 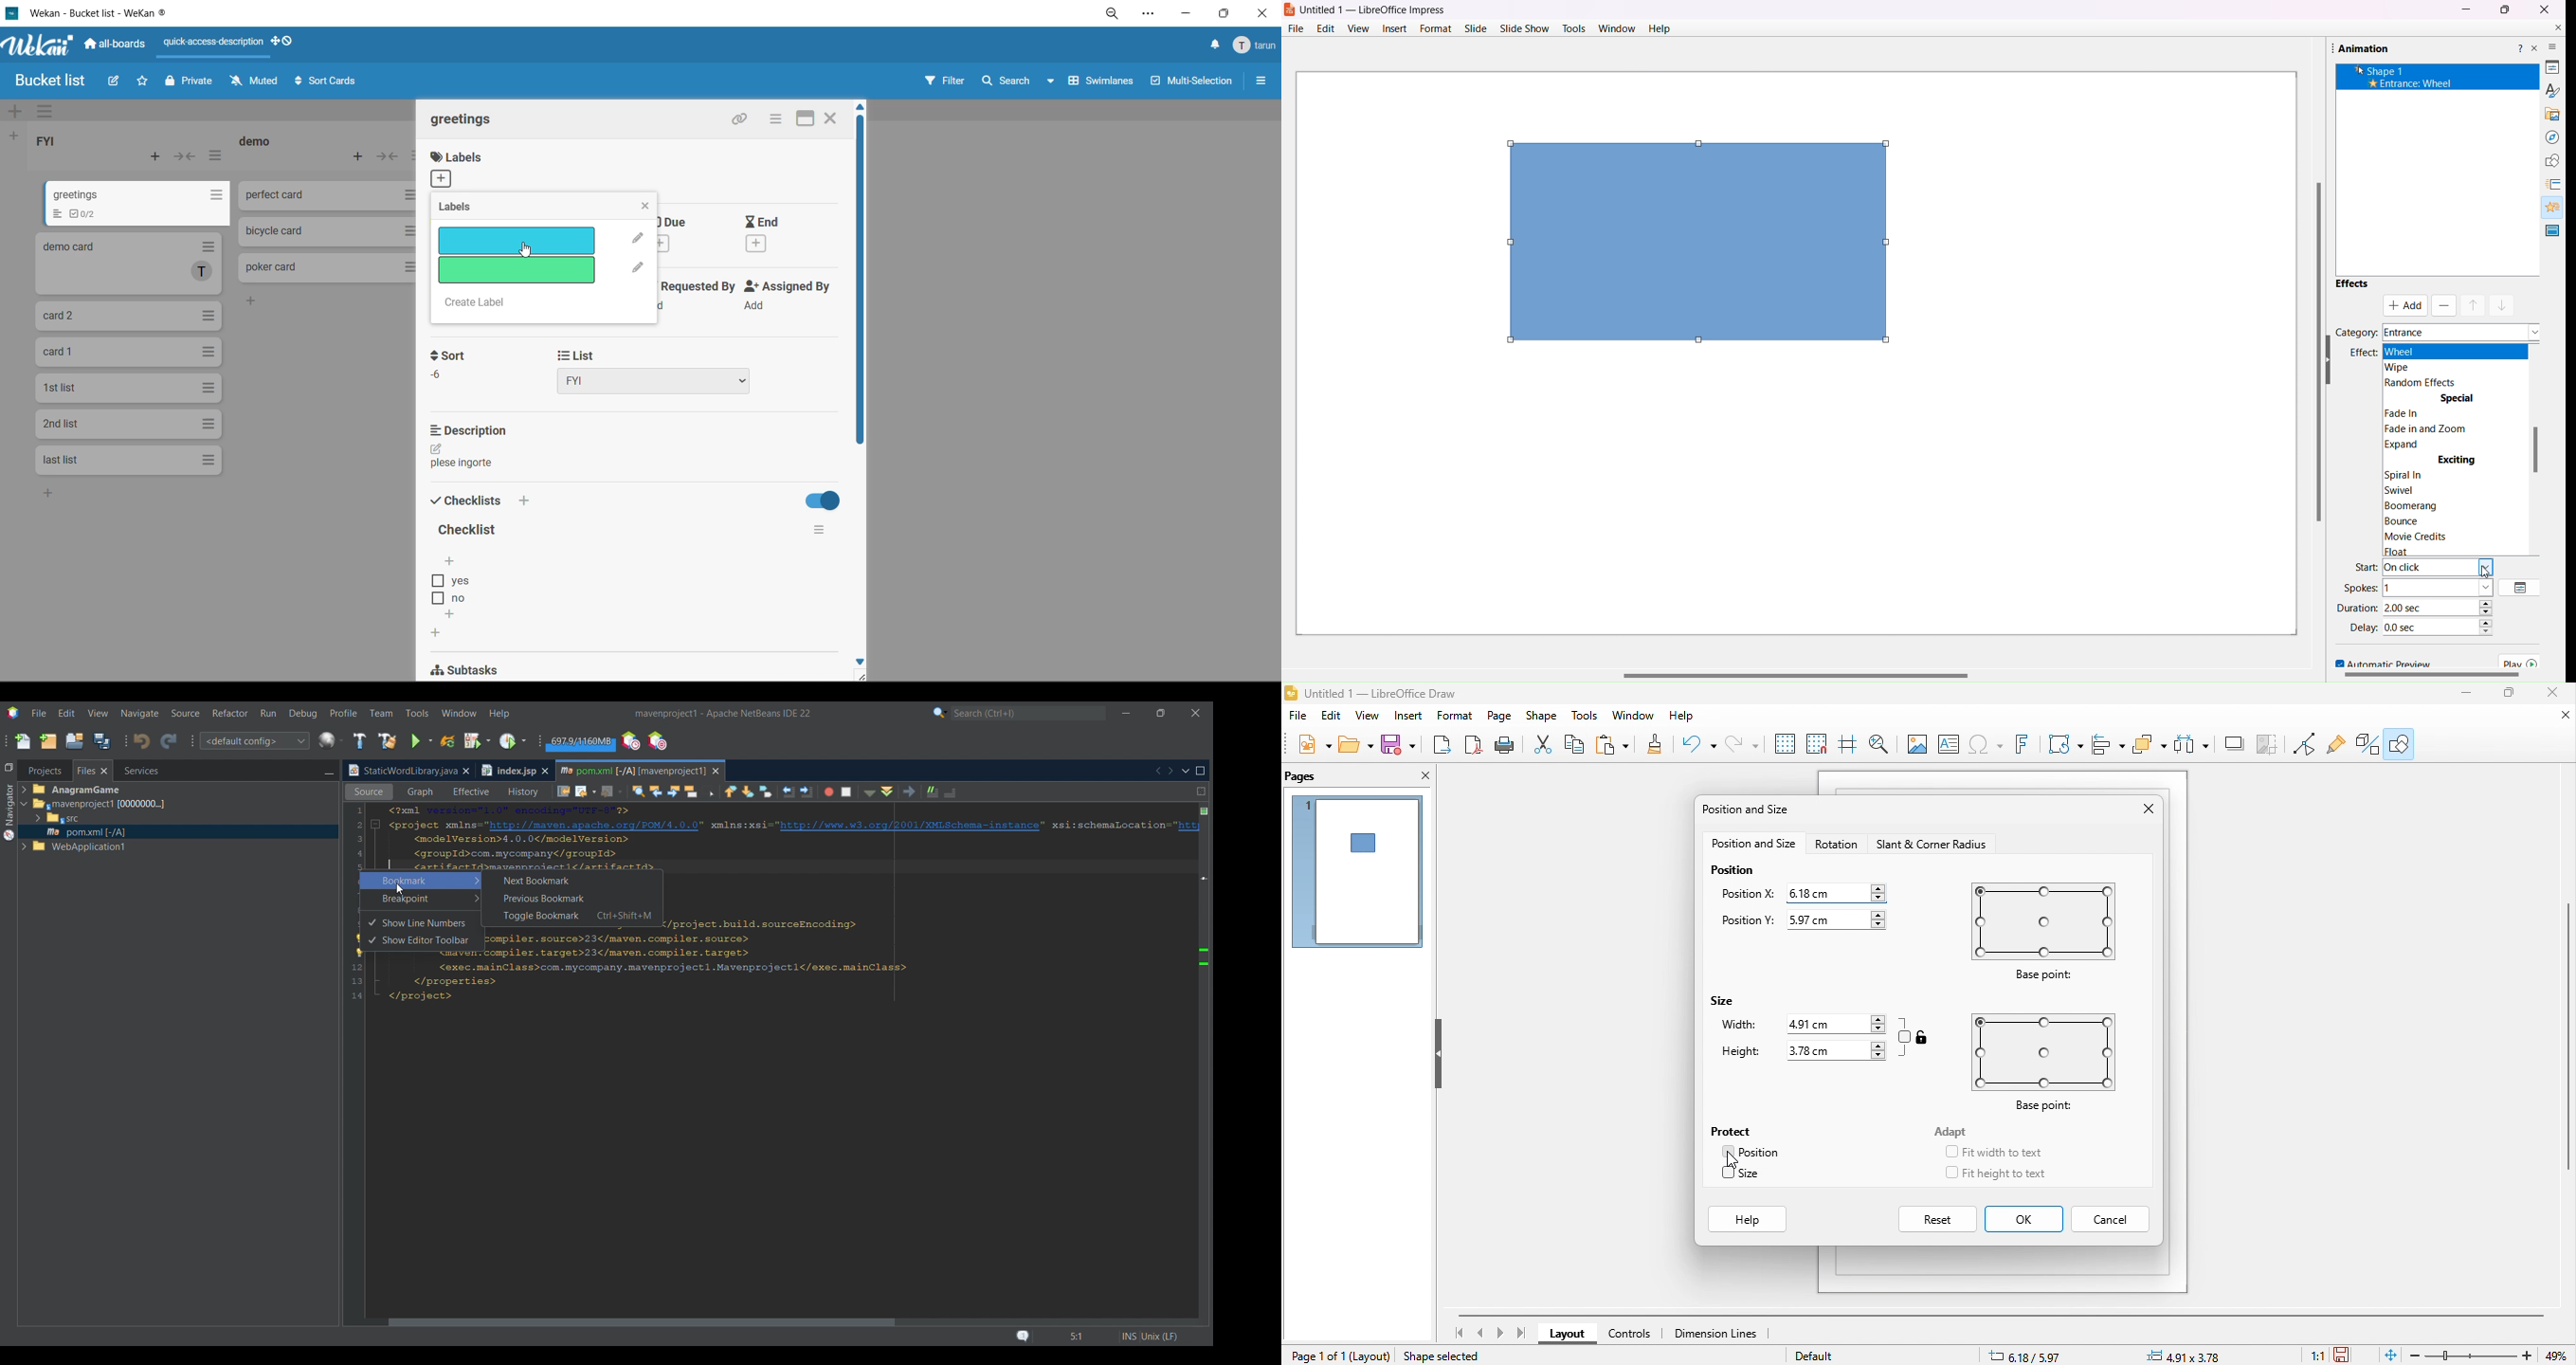 What do you see at coordinates (749, 791) in the screenshot?
I see `Next bookmark` at bounding box center [749, 791].